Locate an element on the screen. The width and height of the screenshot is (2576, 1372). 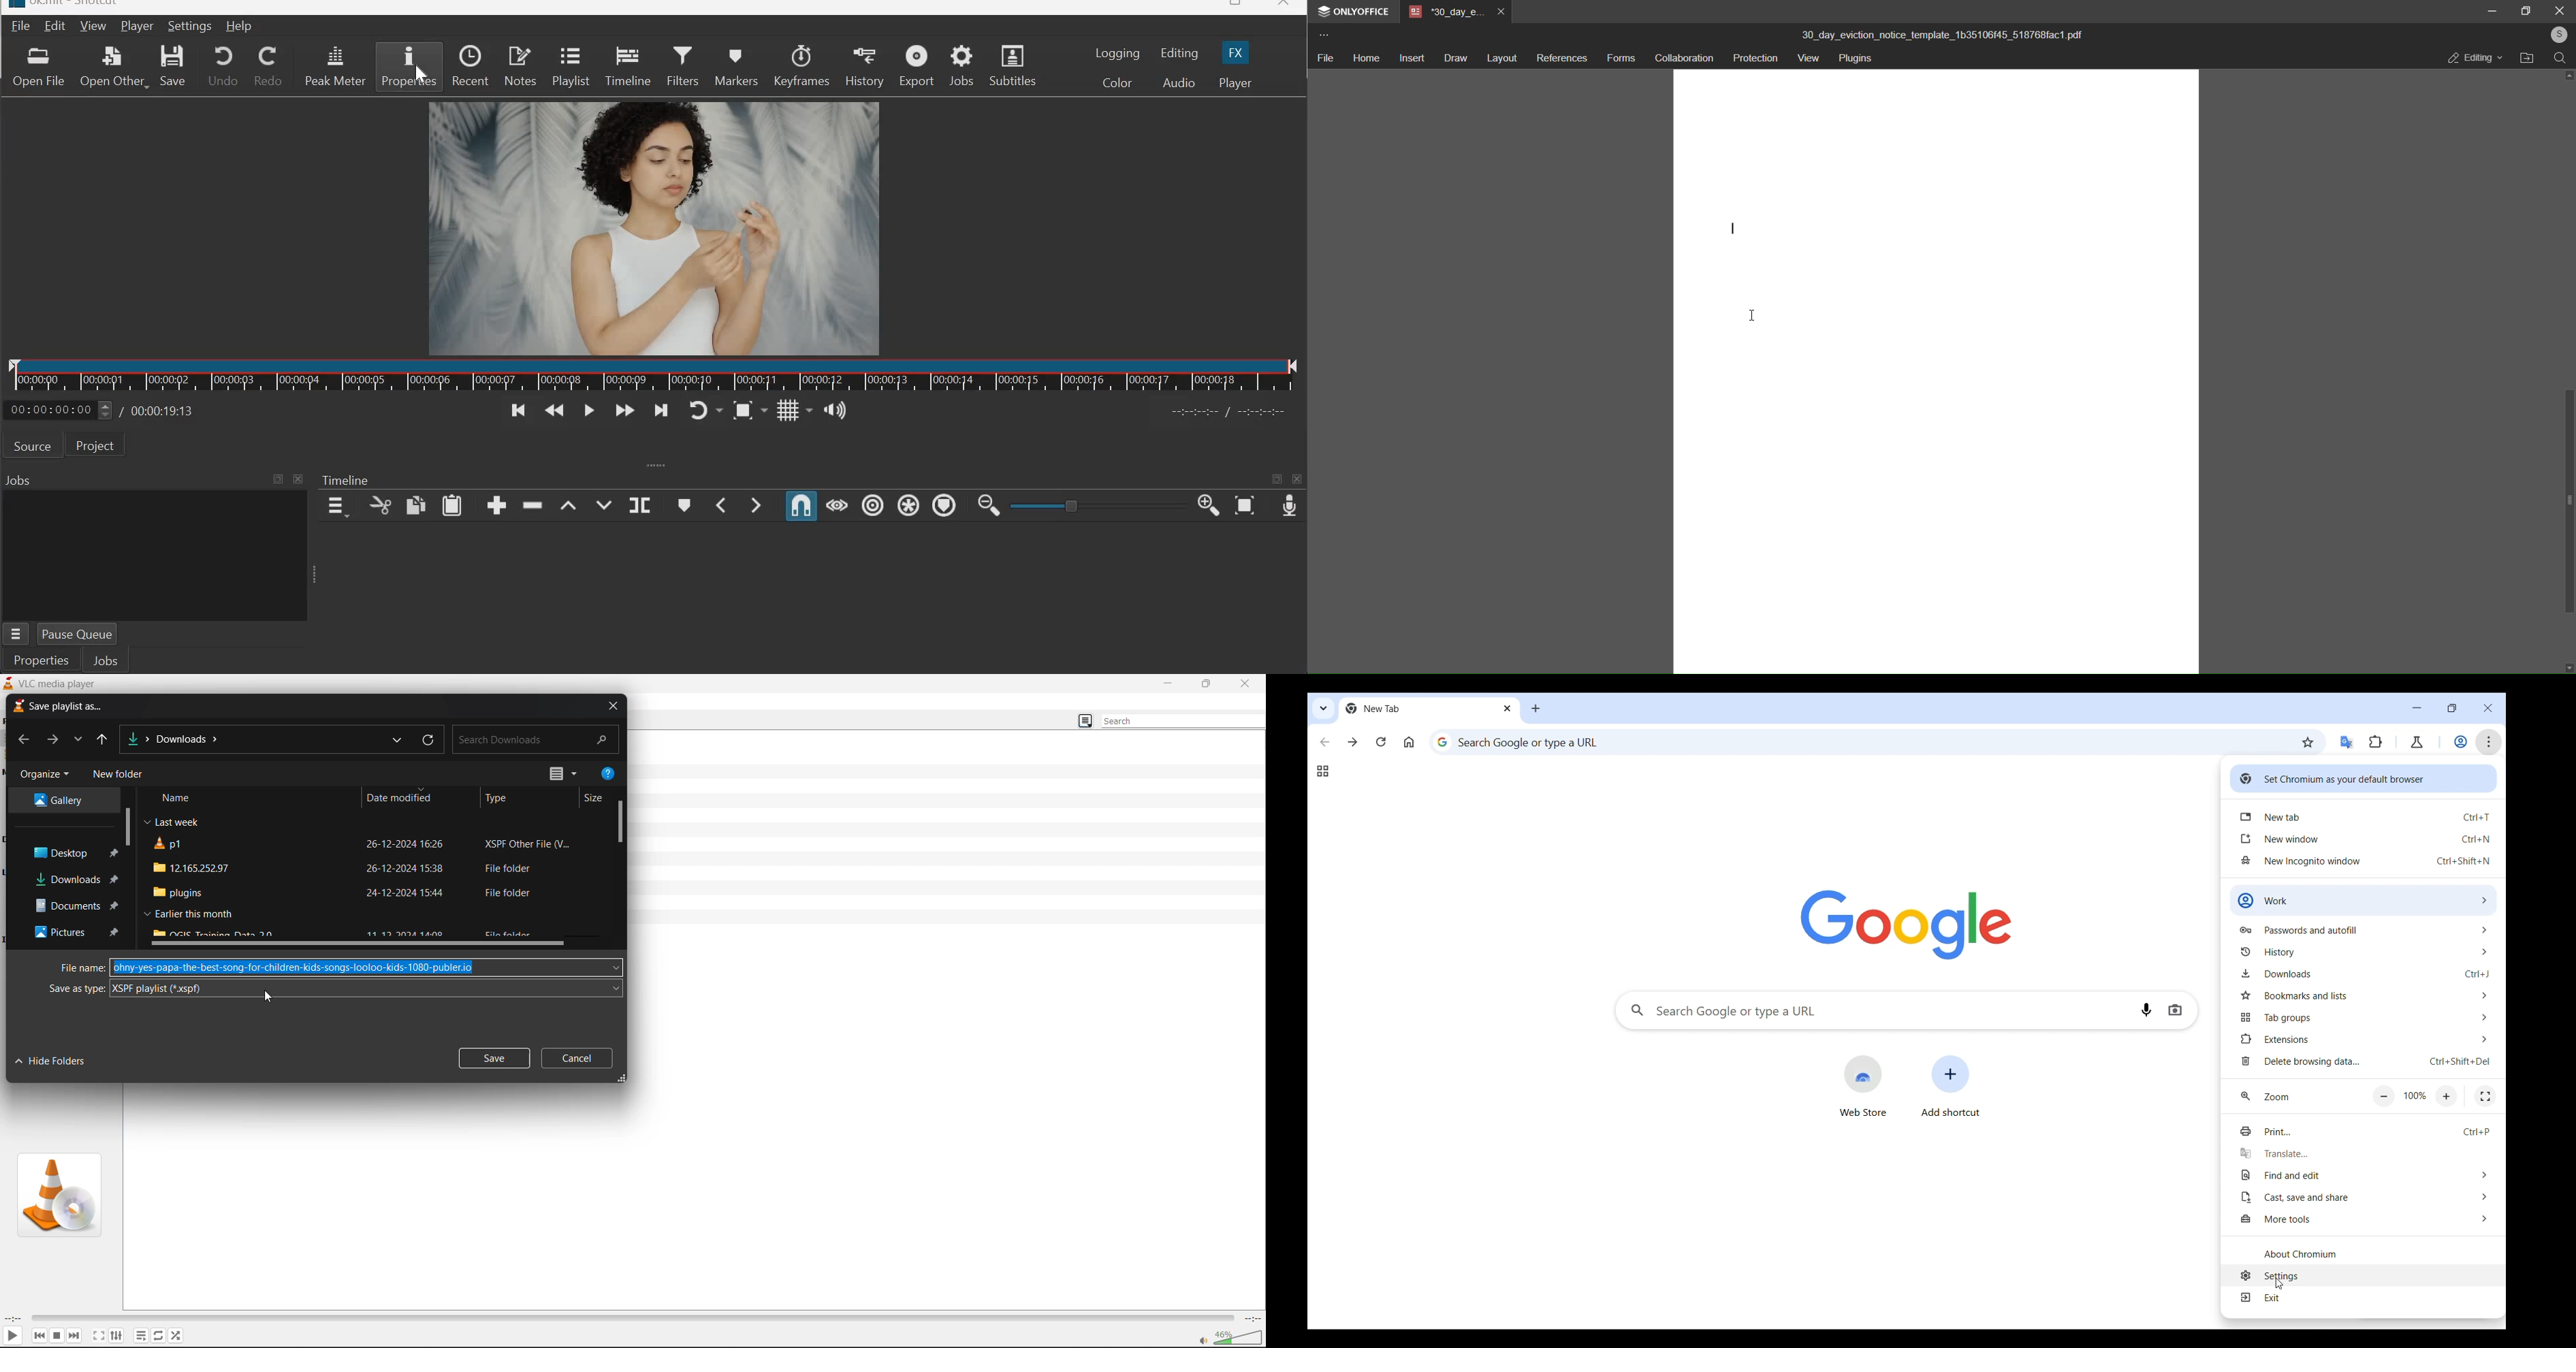
select save as type is located at coordinates (367, 989).